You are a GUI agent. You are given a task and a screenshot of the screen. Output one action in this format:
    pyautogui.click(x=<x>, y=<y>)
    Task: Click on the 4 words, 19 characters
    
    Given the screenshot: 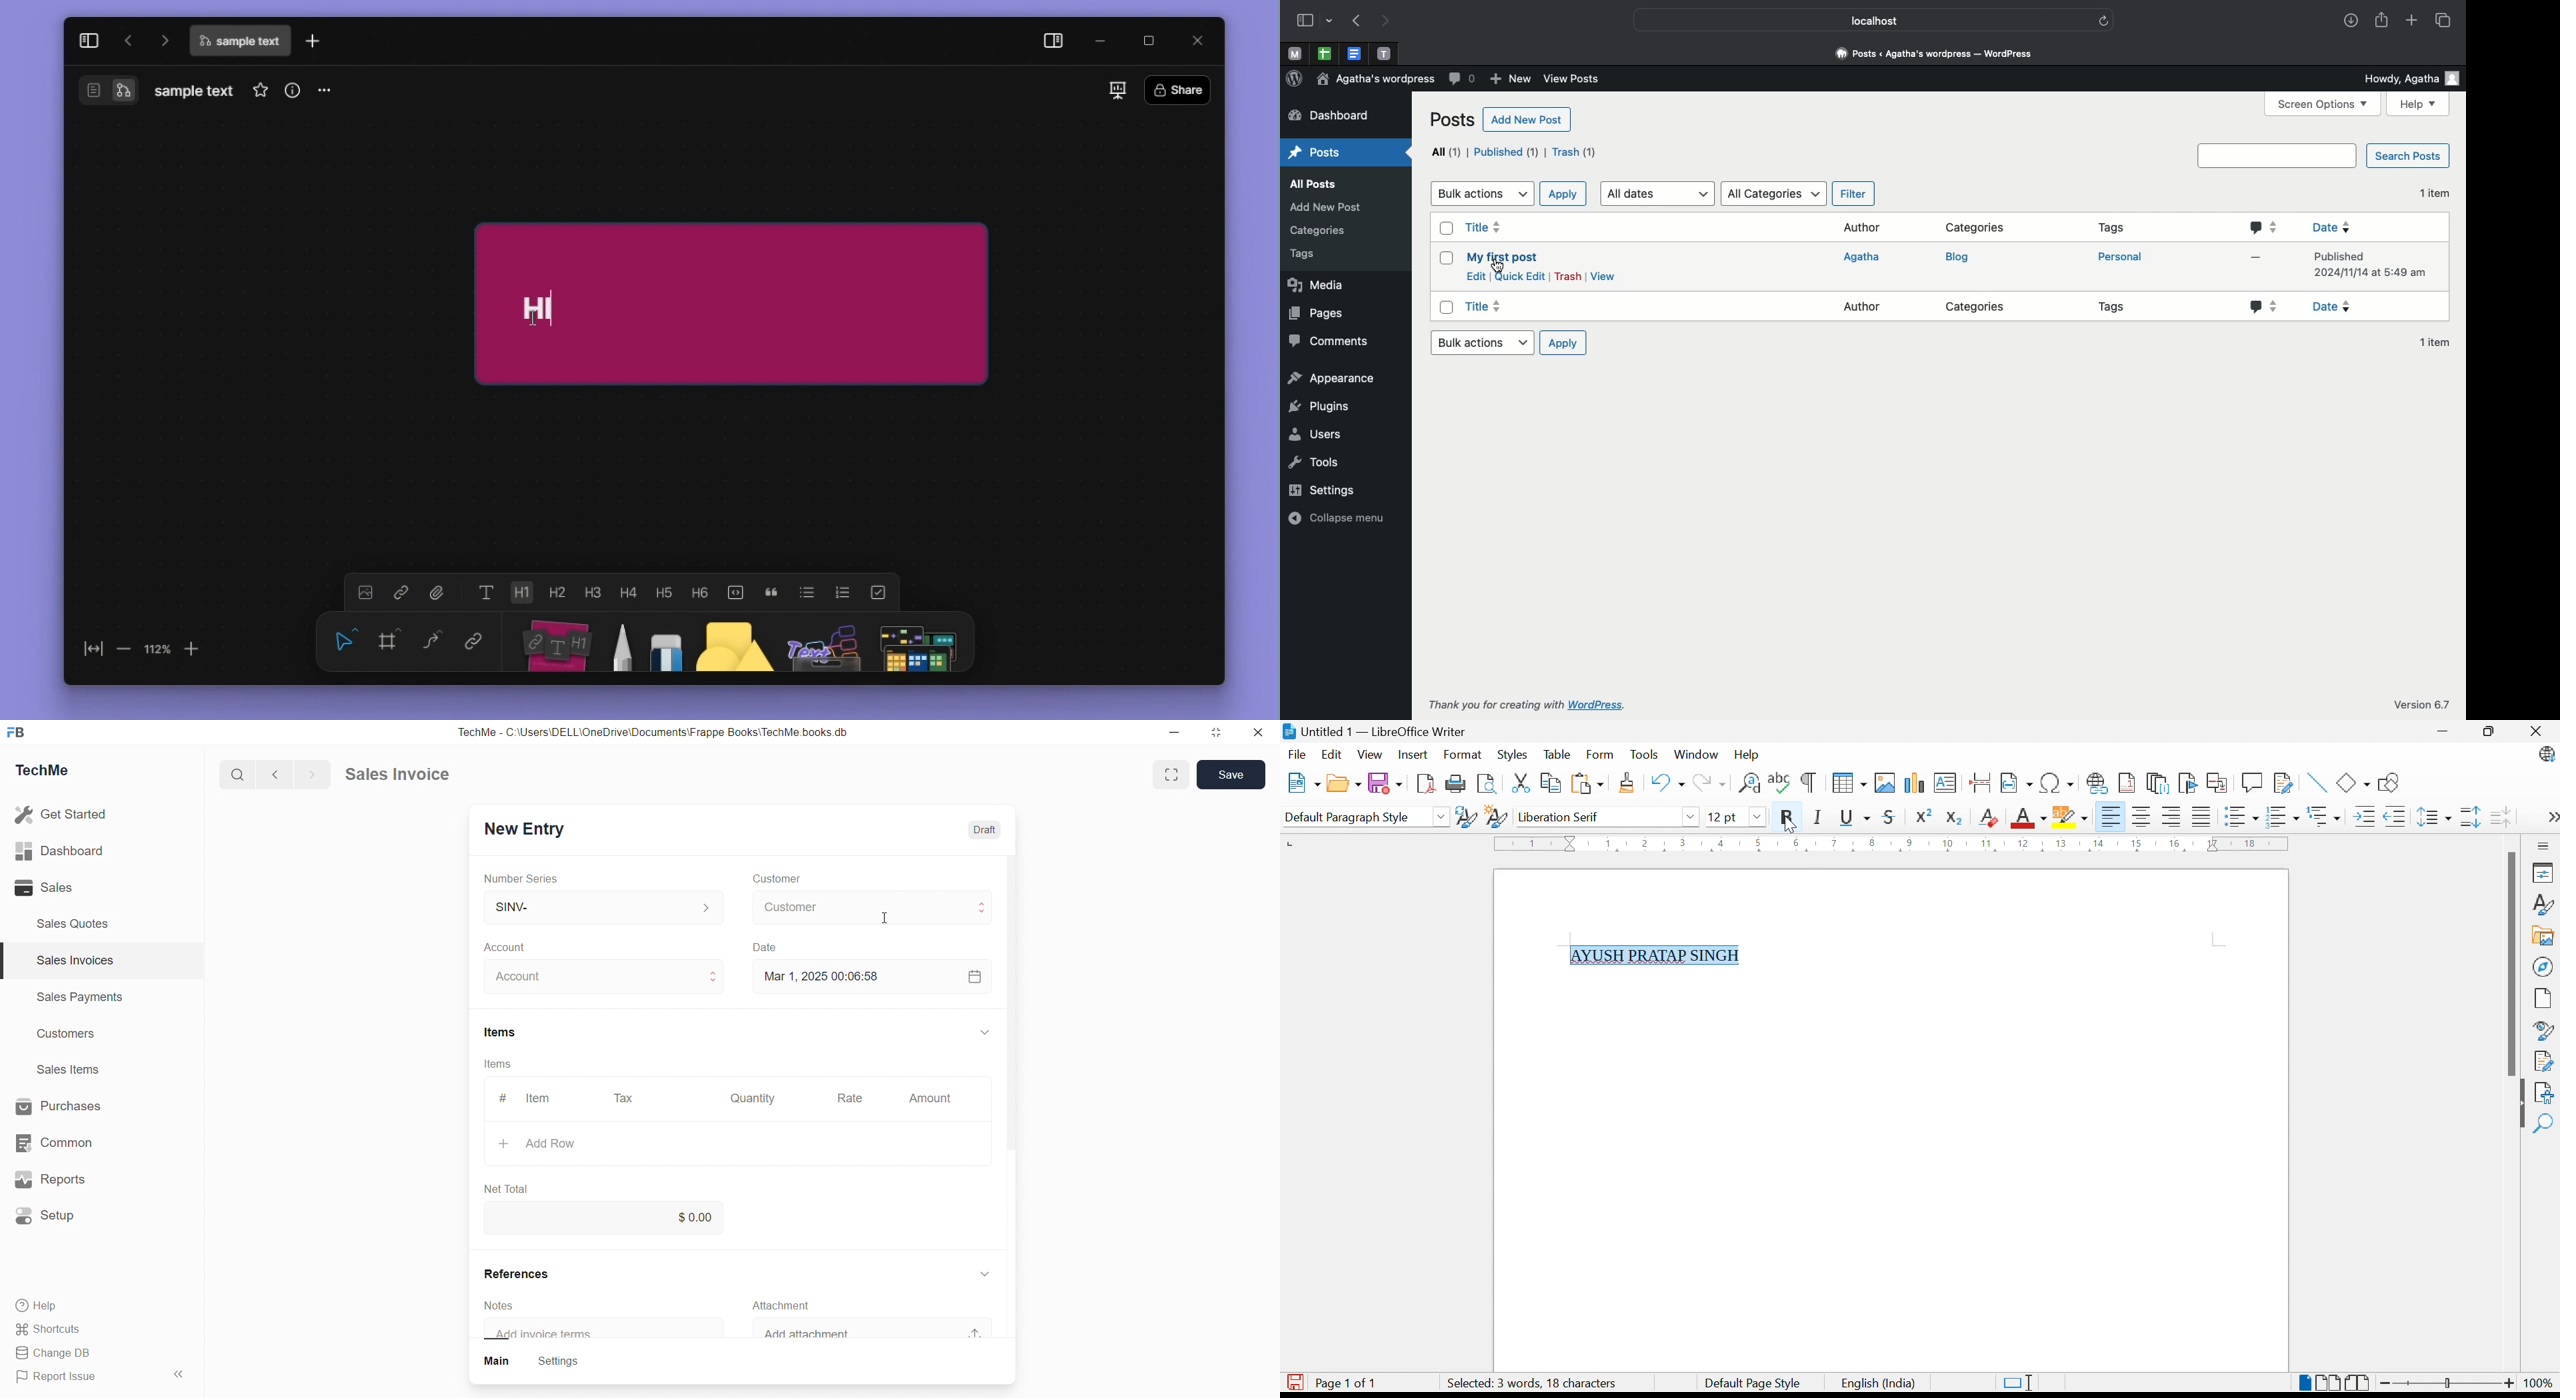 What is the action you would take?
    pyautogui.click(x=1533, y=1383)
    